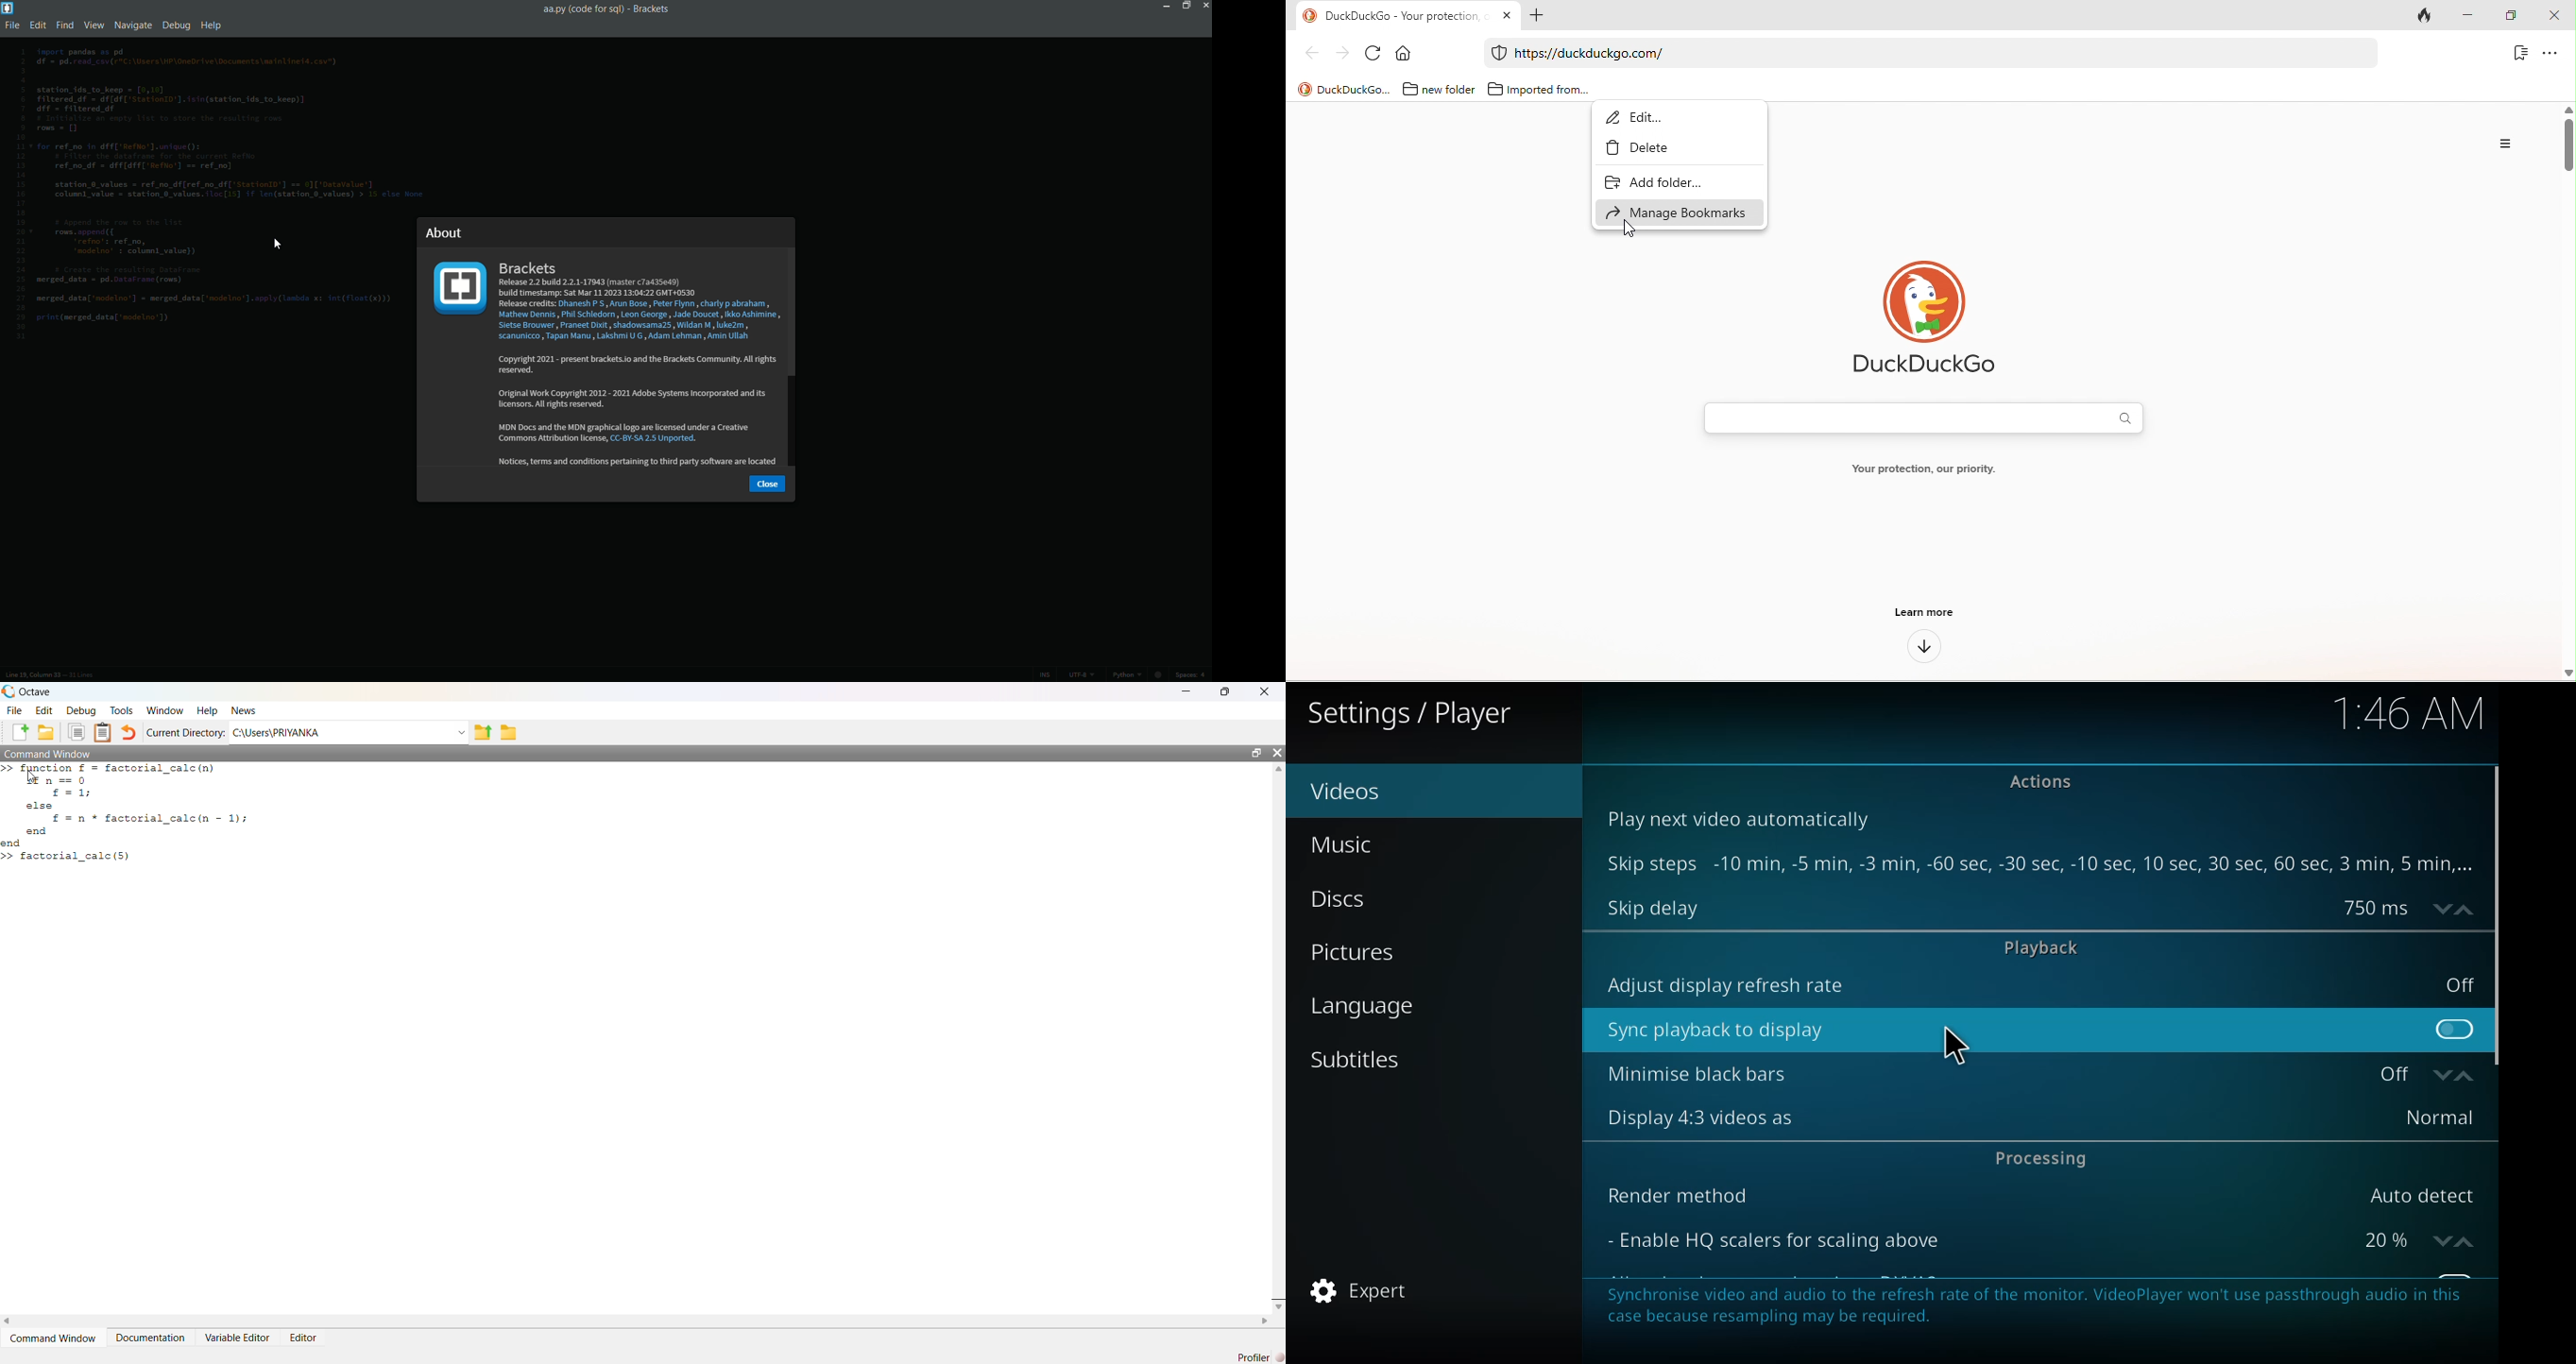 Image resolution: width=2576 pixels, height=1372 pixels. I want to click on cursor, so click(31, 778).